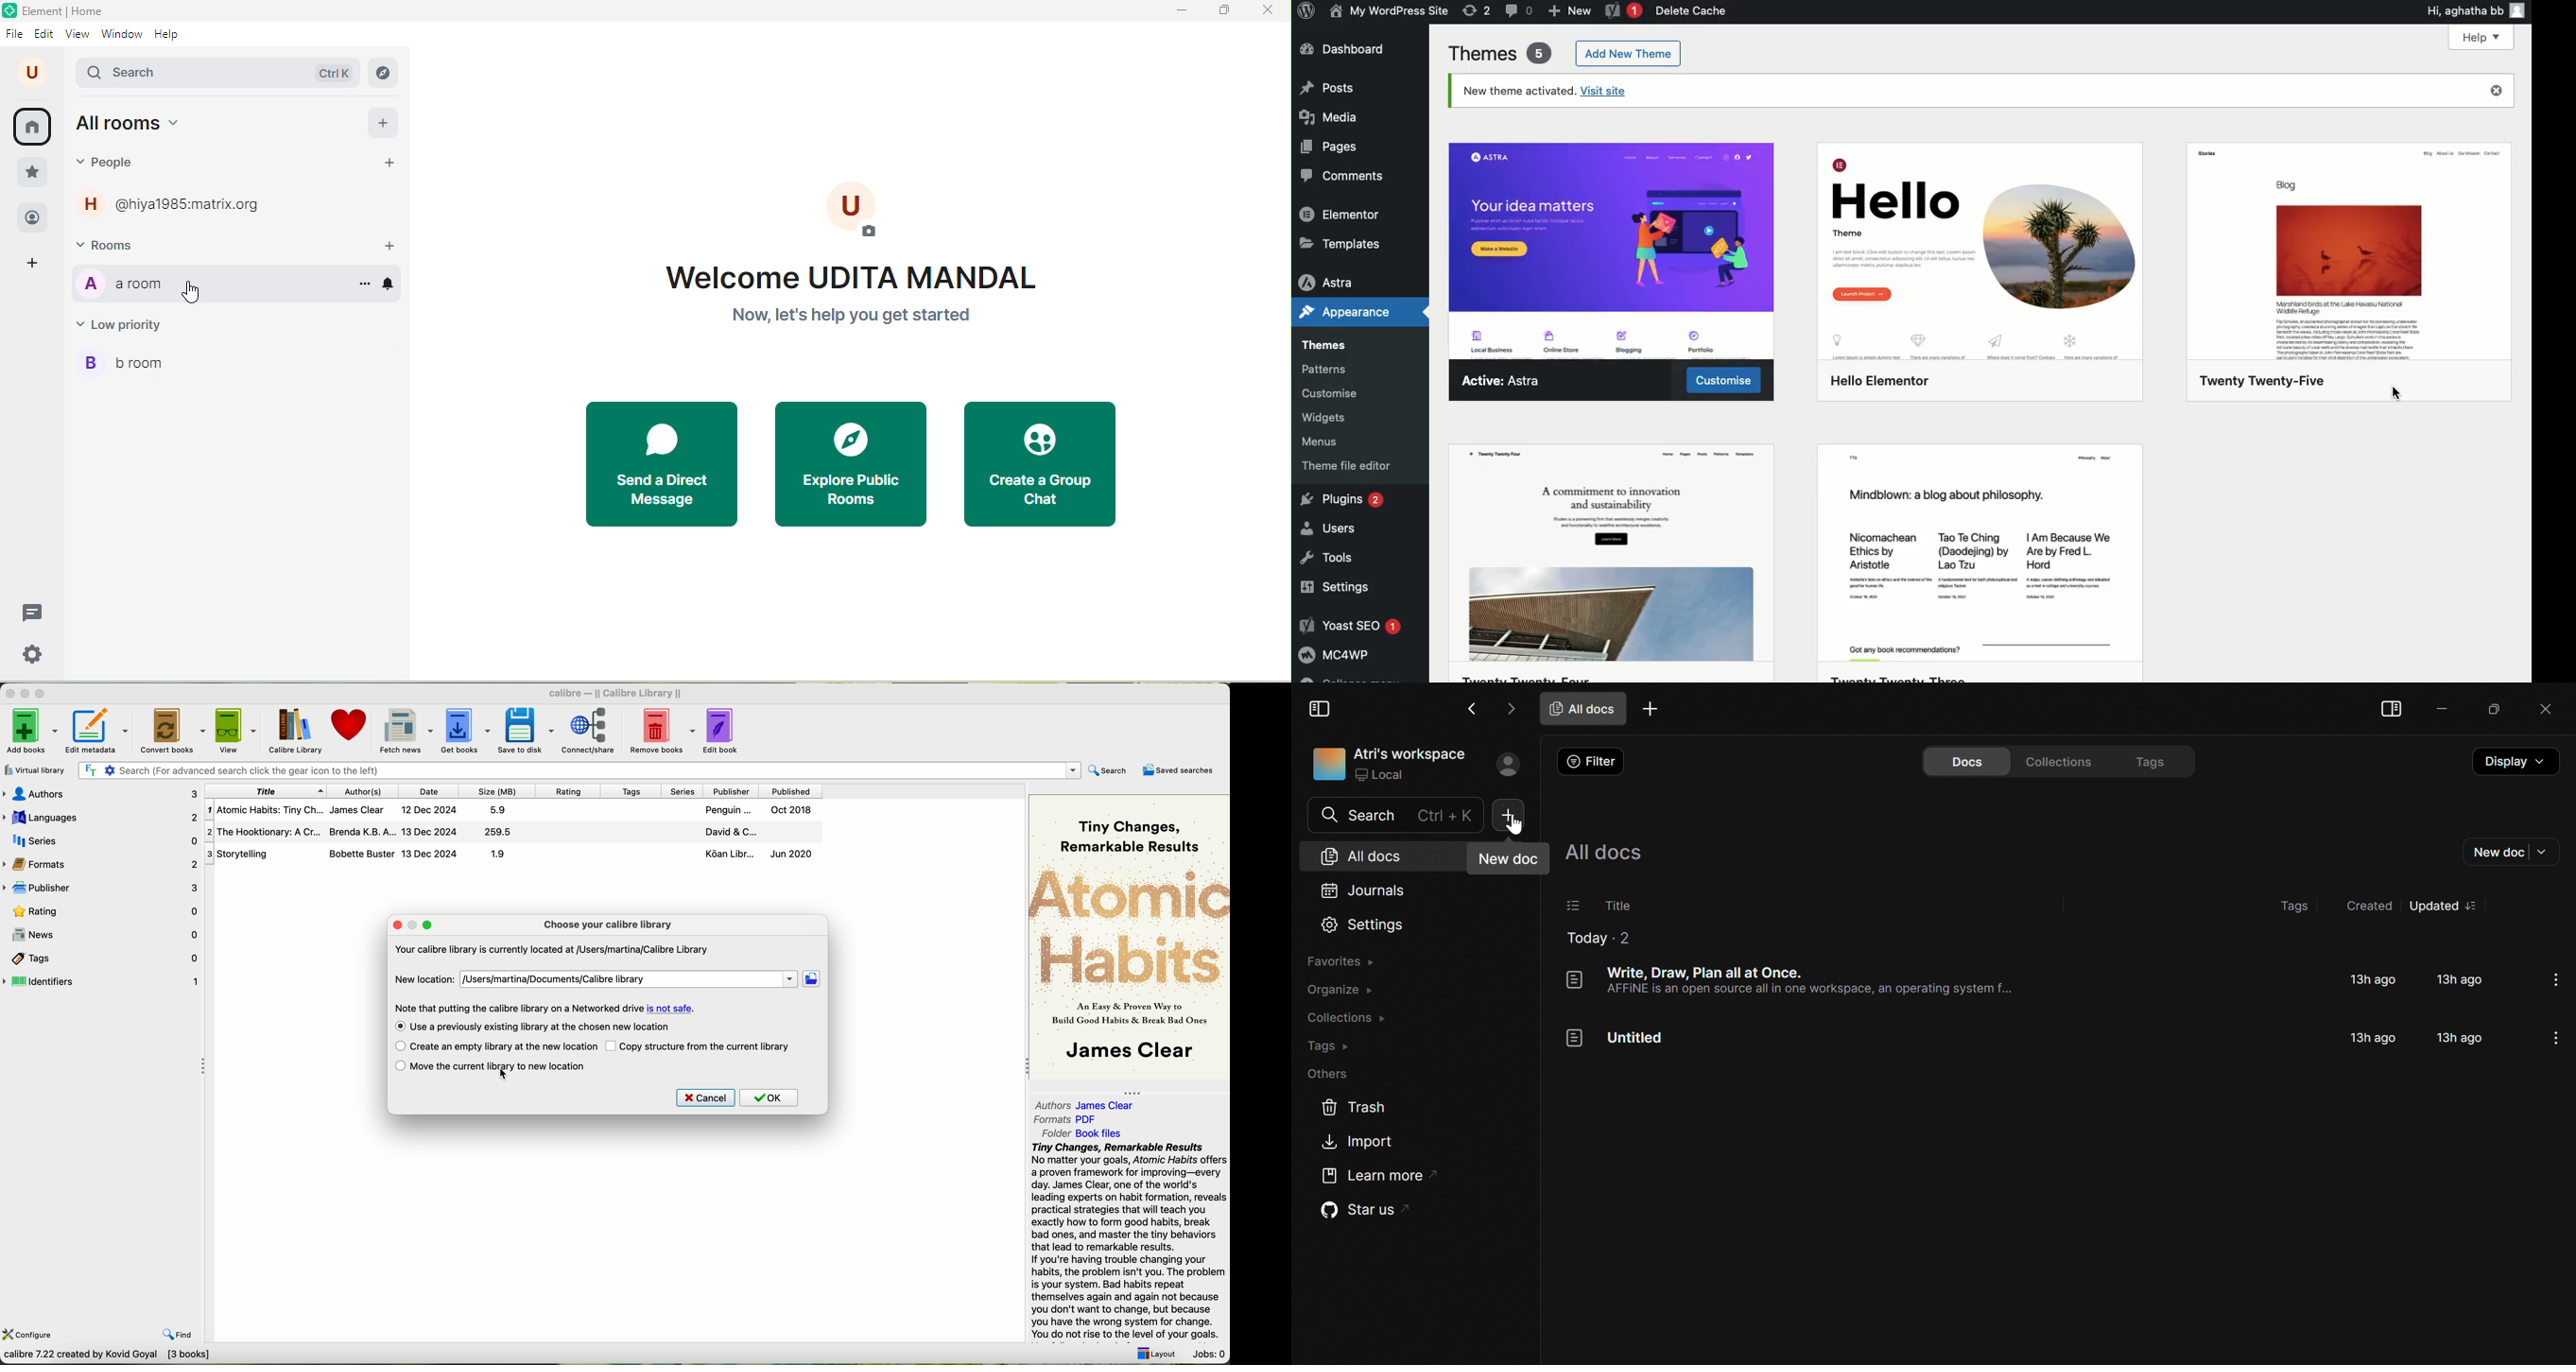  What do you see at coordinates (171, 729) in the screenshot?
I see `convert books` at bounding box center [171, 729].